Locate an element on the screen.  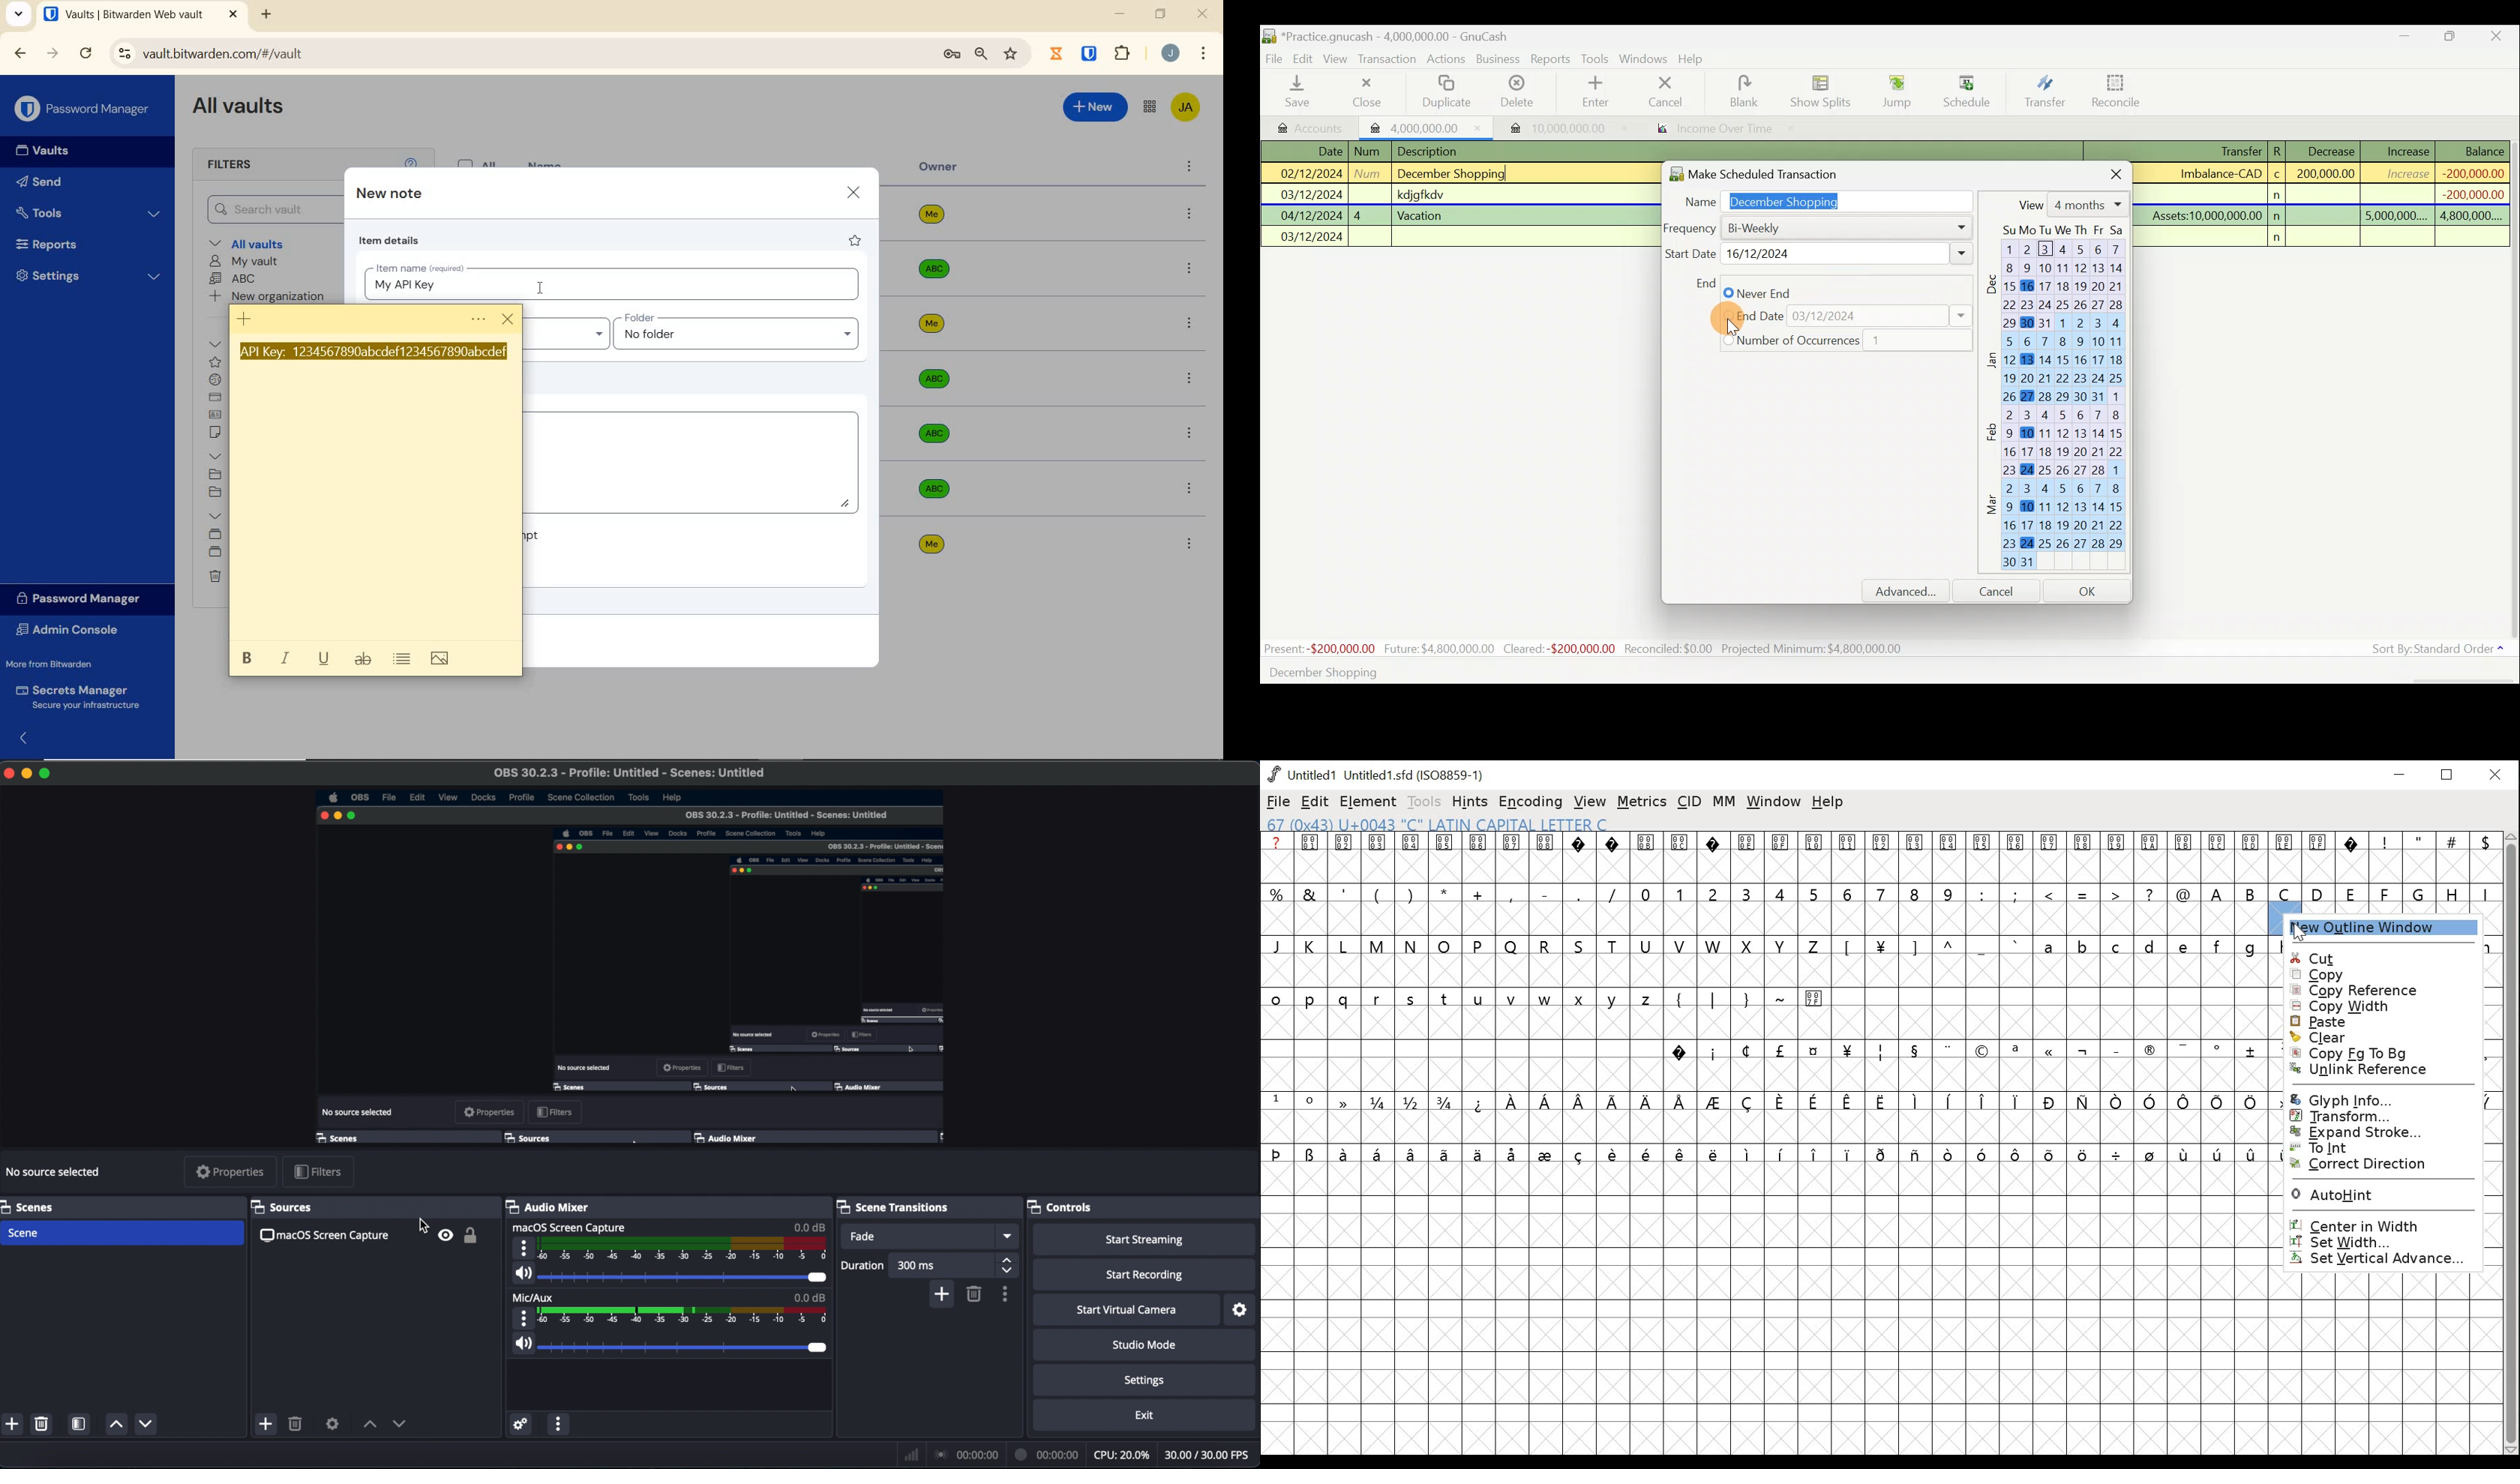
macOS screen capture is located at coordinates (323, 1235).